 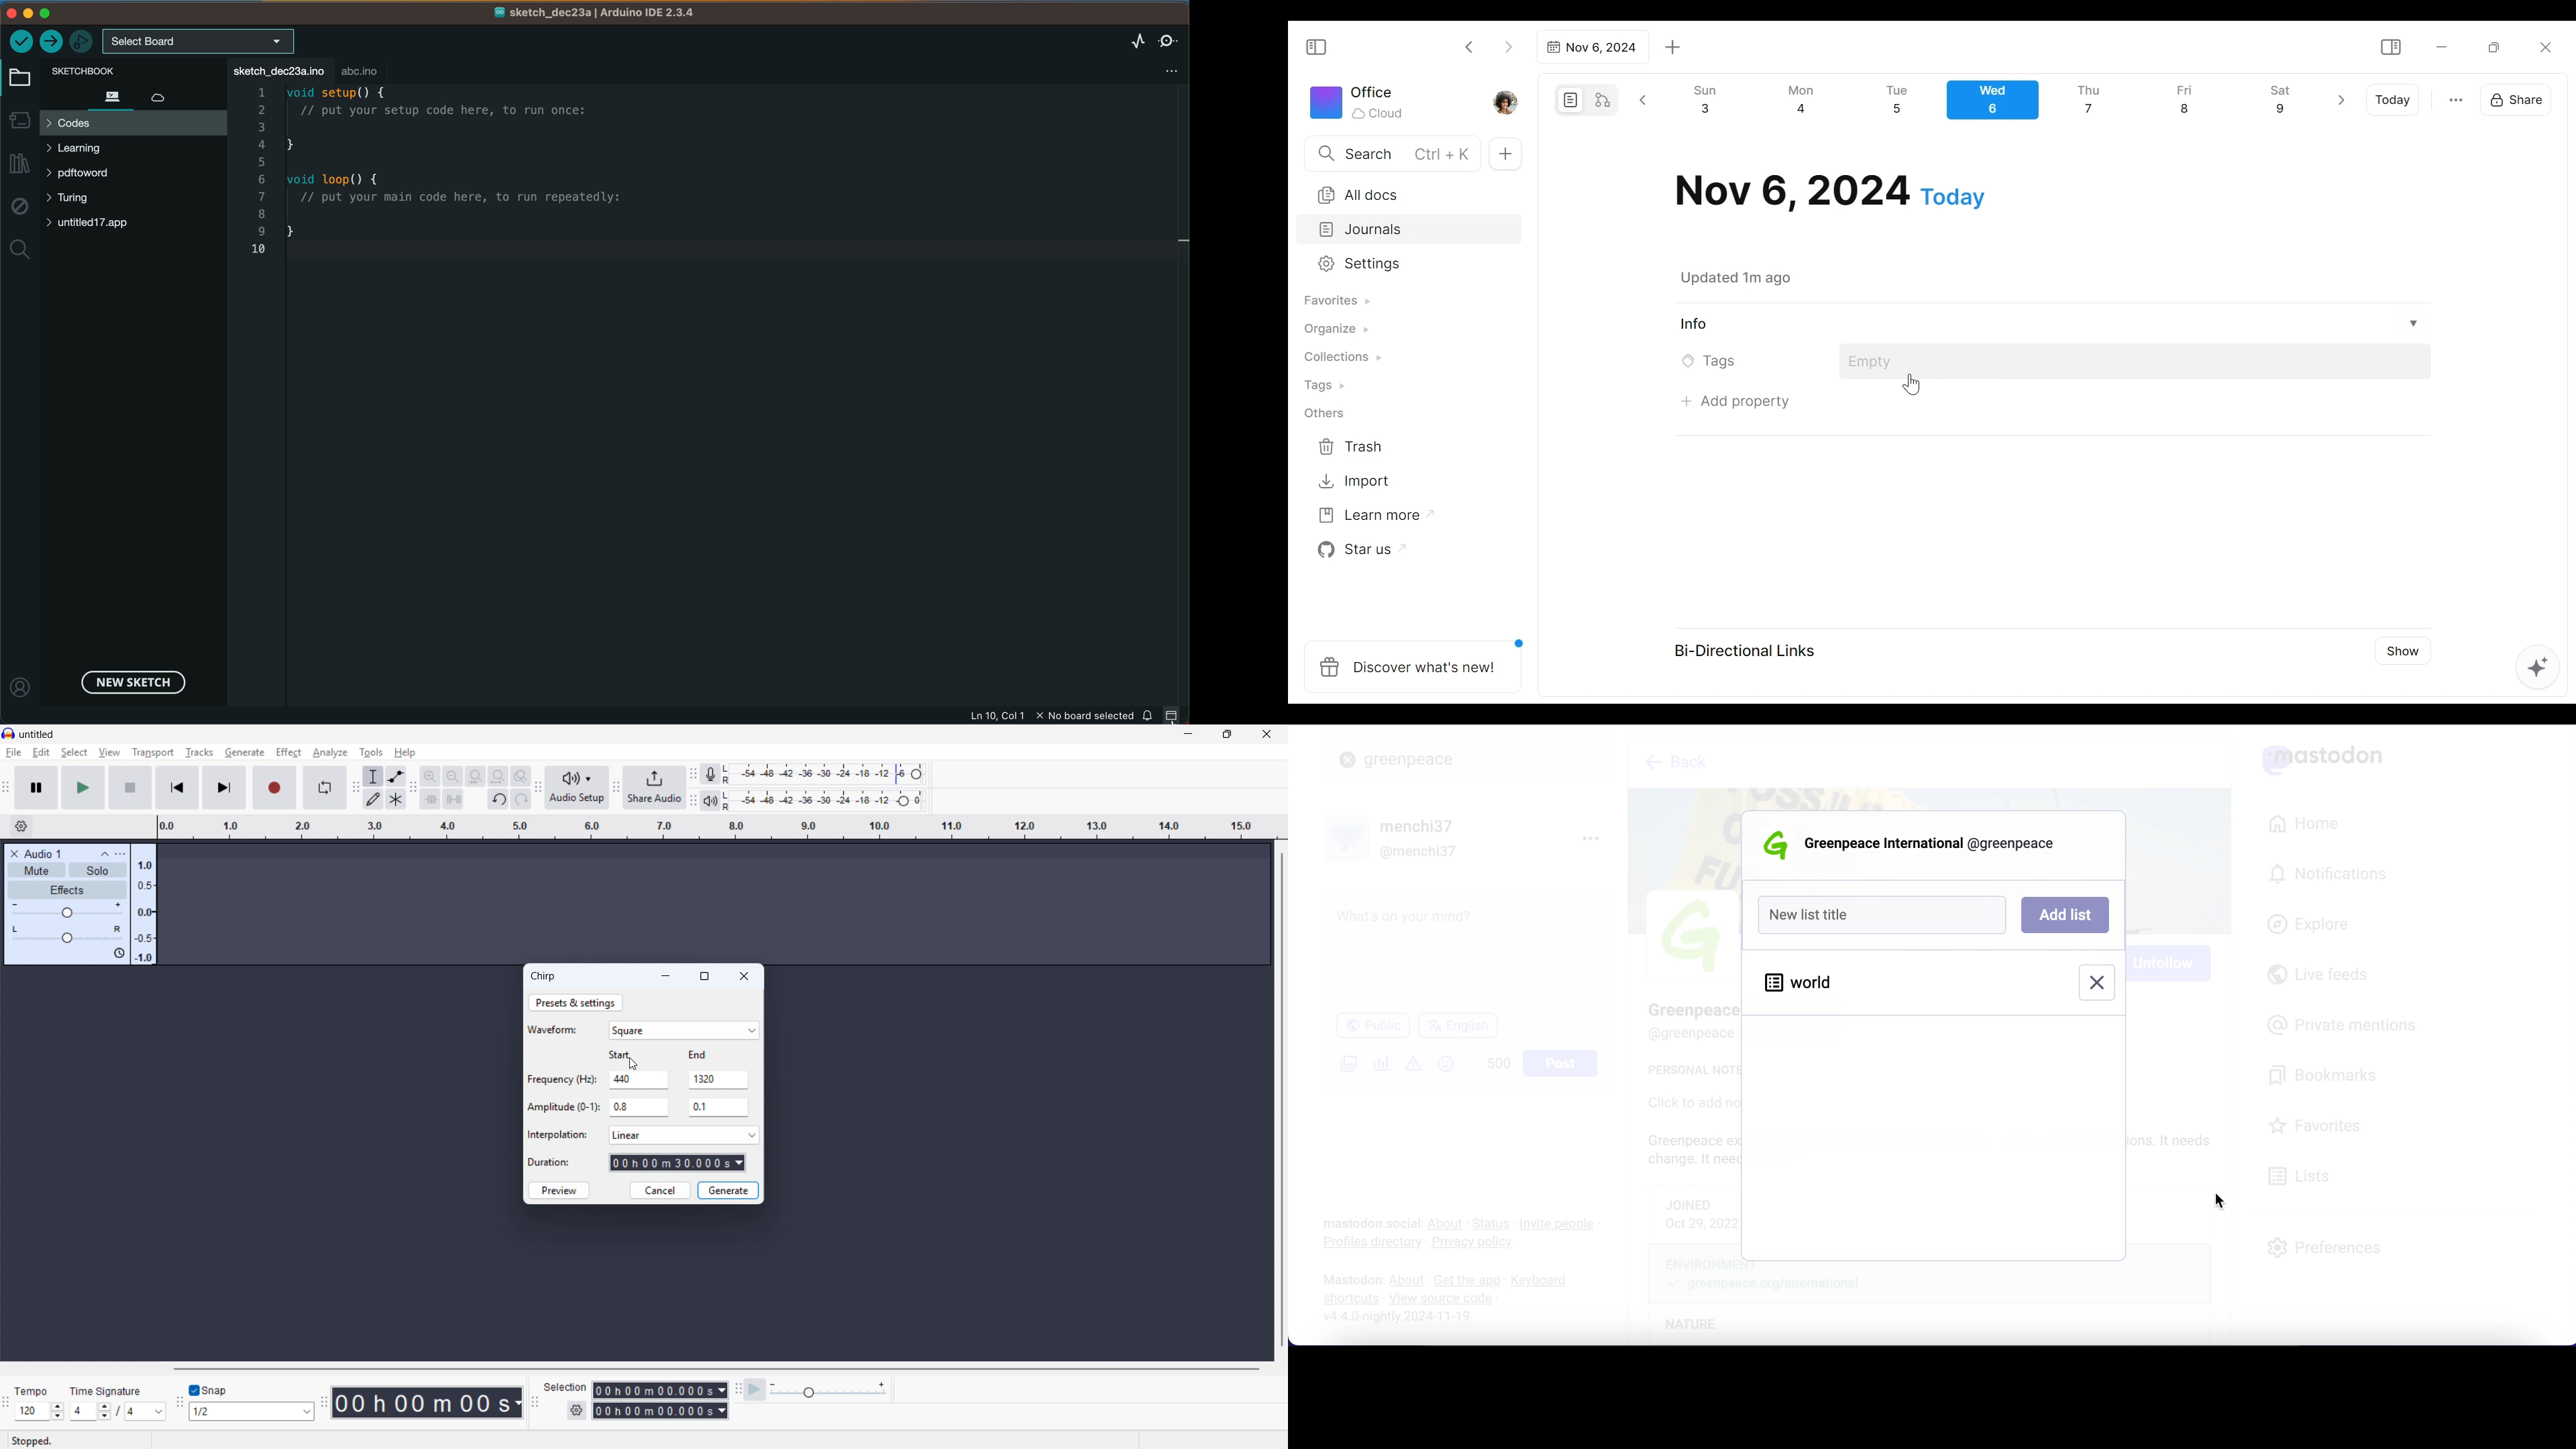 What do you see at coordinates (38, 733) in the screenshot?
I see `untitled` at bounding box center [38, 733].